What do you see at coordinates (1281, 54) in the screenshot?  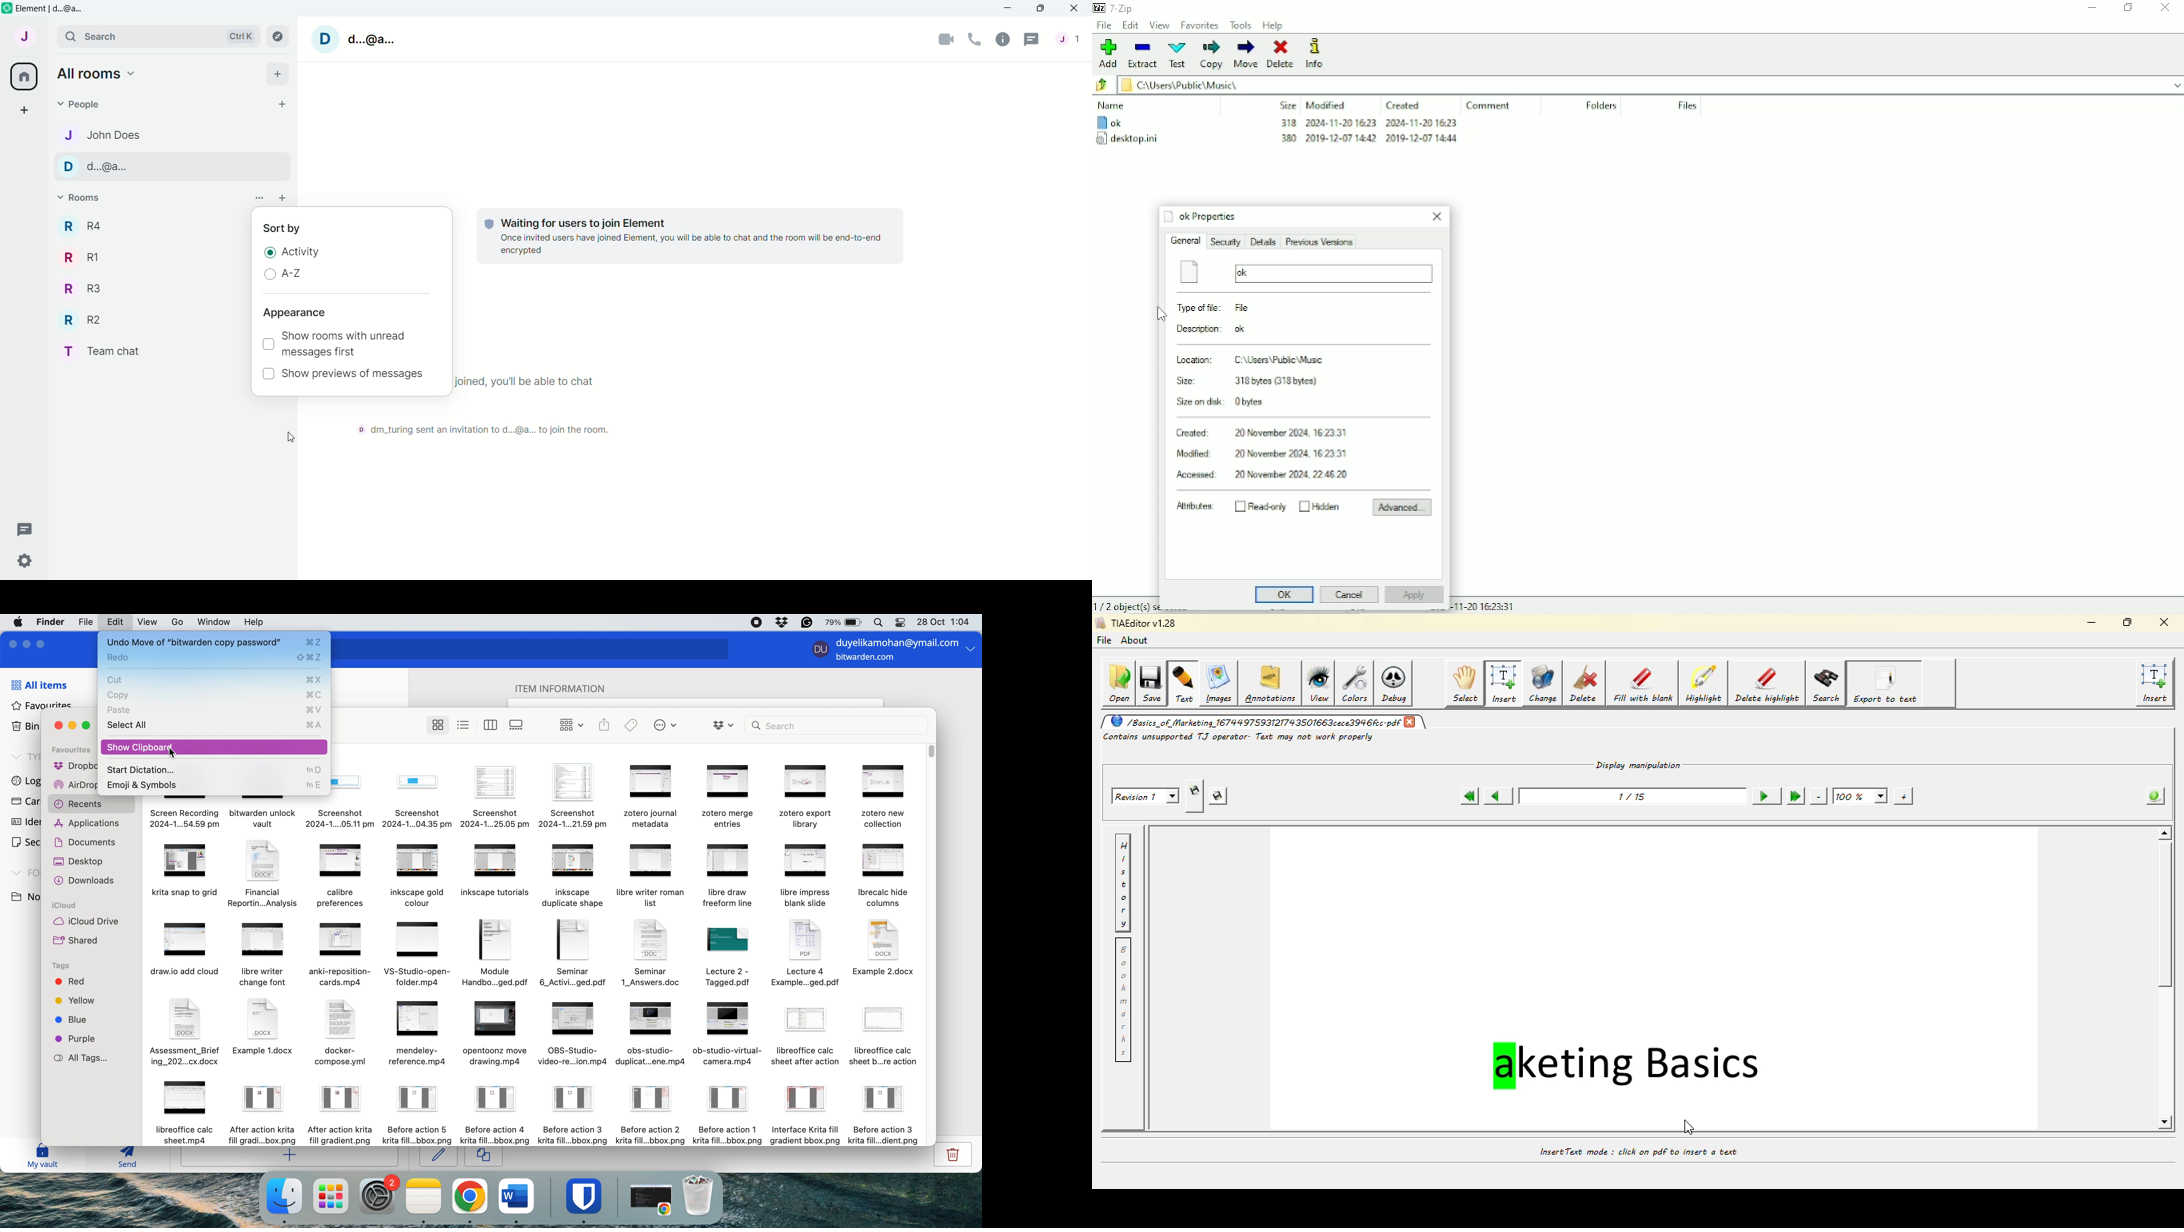 I see `Delete` at bounding box center [1281, 54].